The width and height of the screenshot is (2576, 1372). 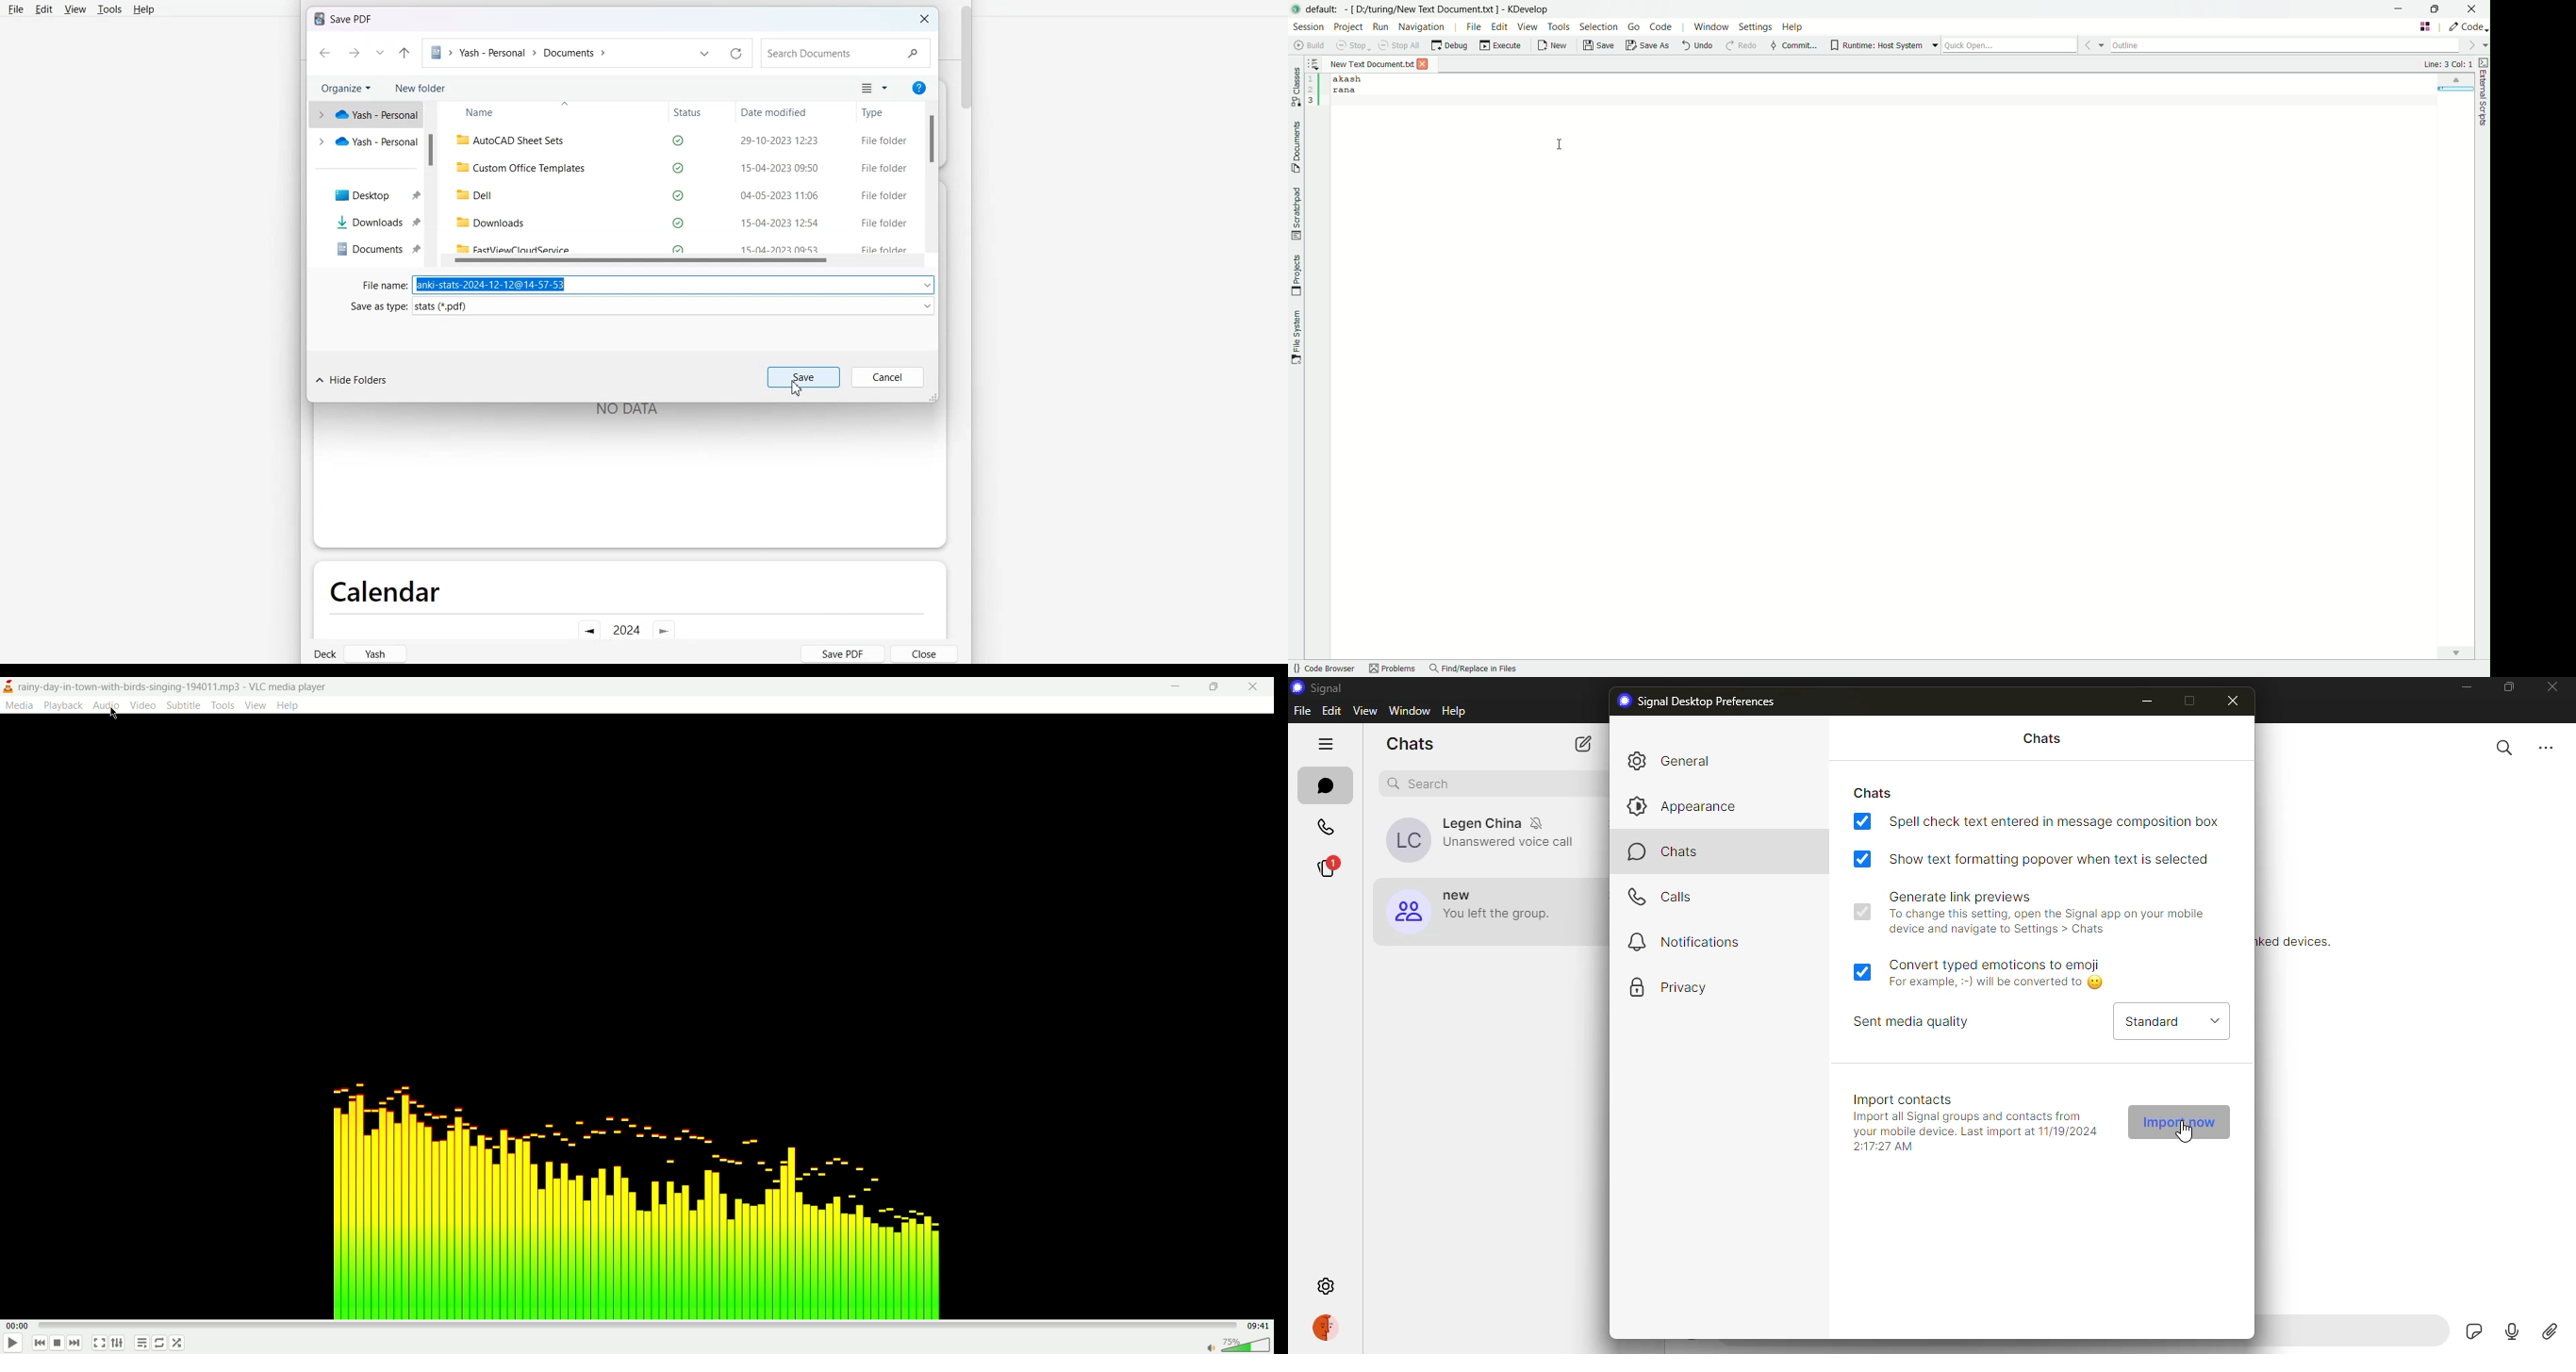 I want to click on view, so click(x=256, y=705).